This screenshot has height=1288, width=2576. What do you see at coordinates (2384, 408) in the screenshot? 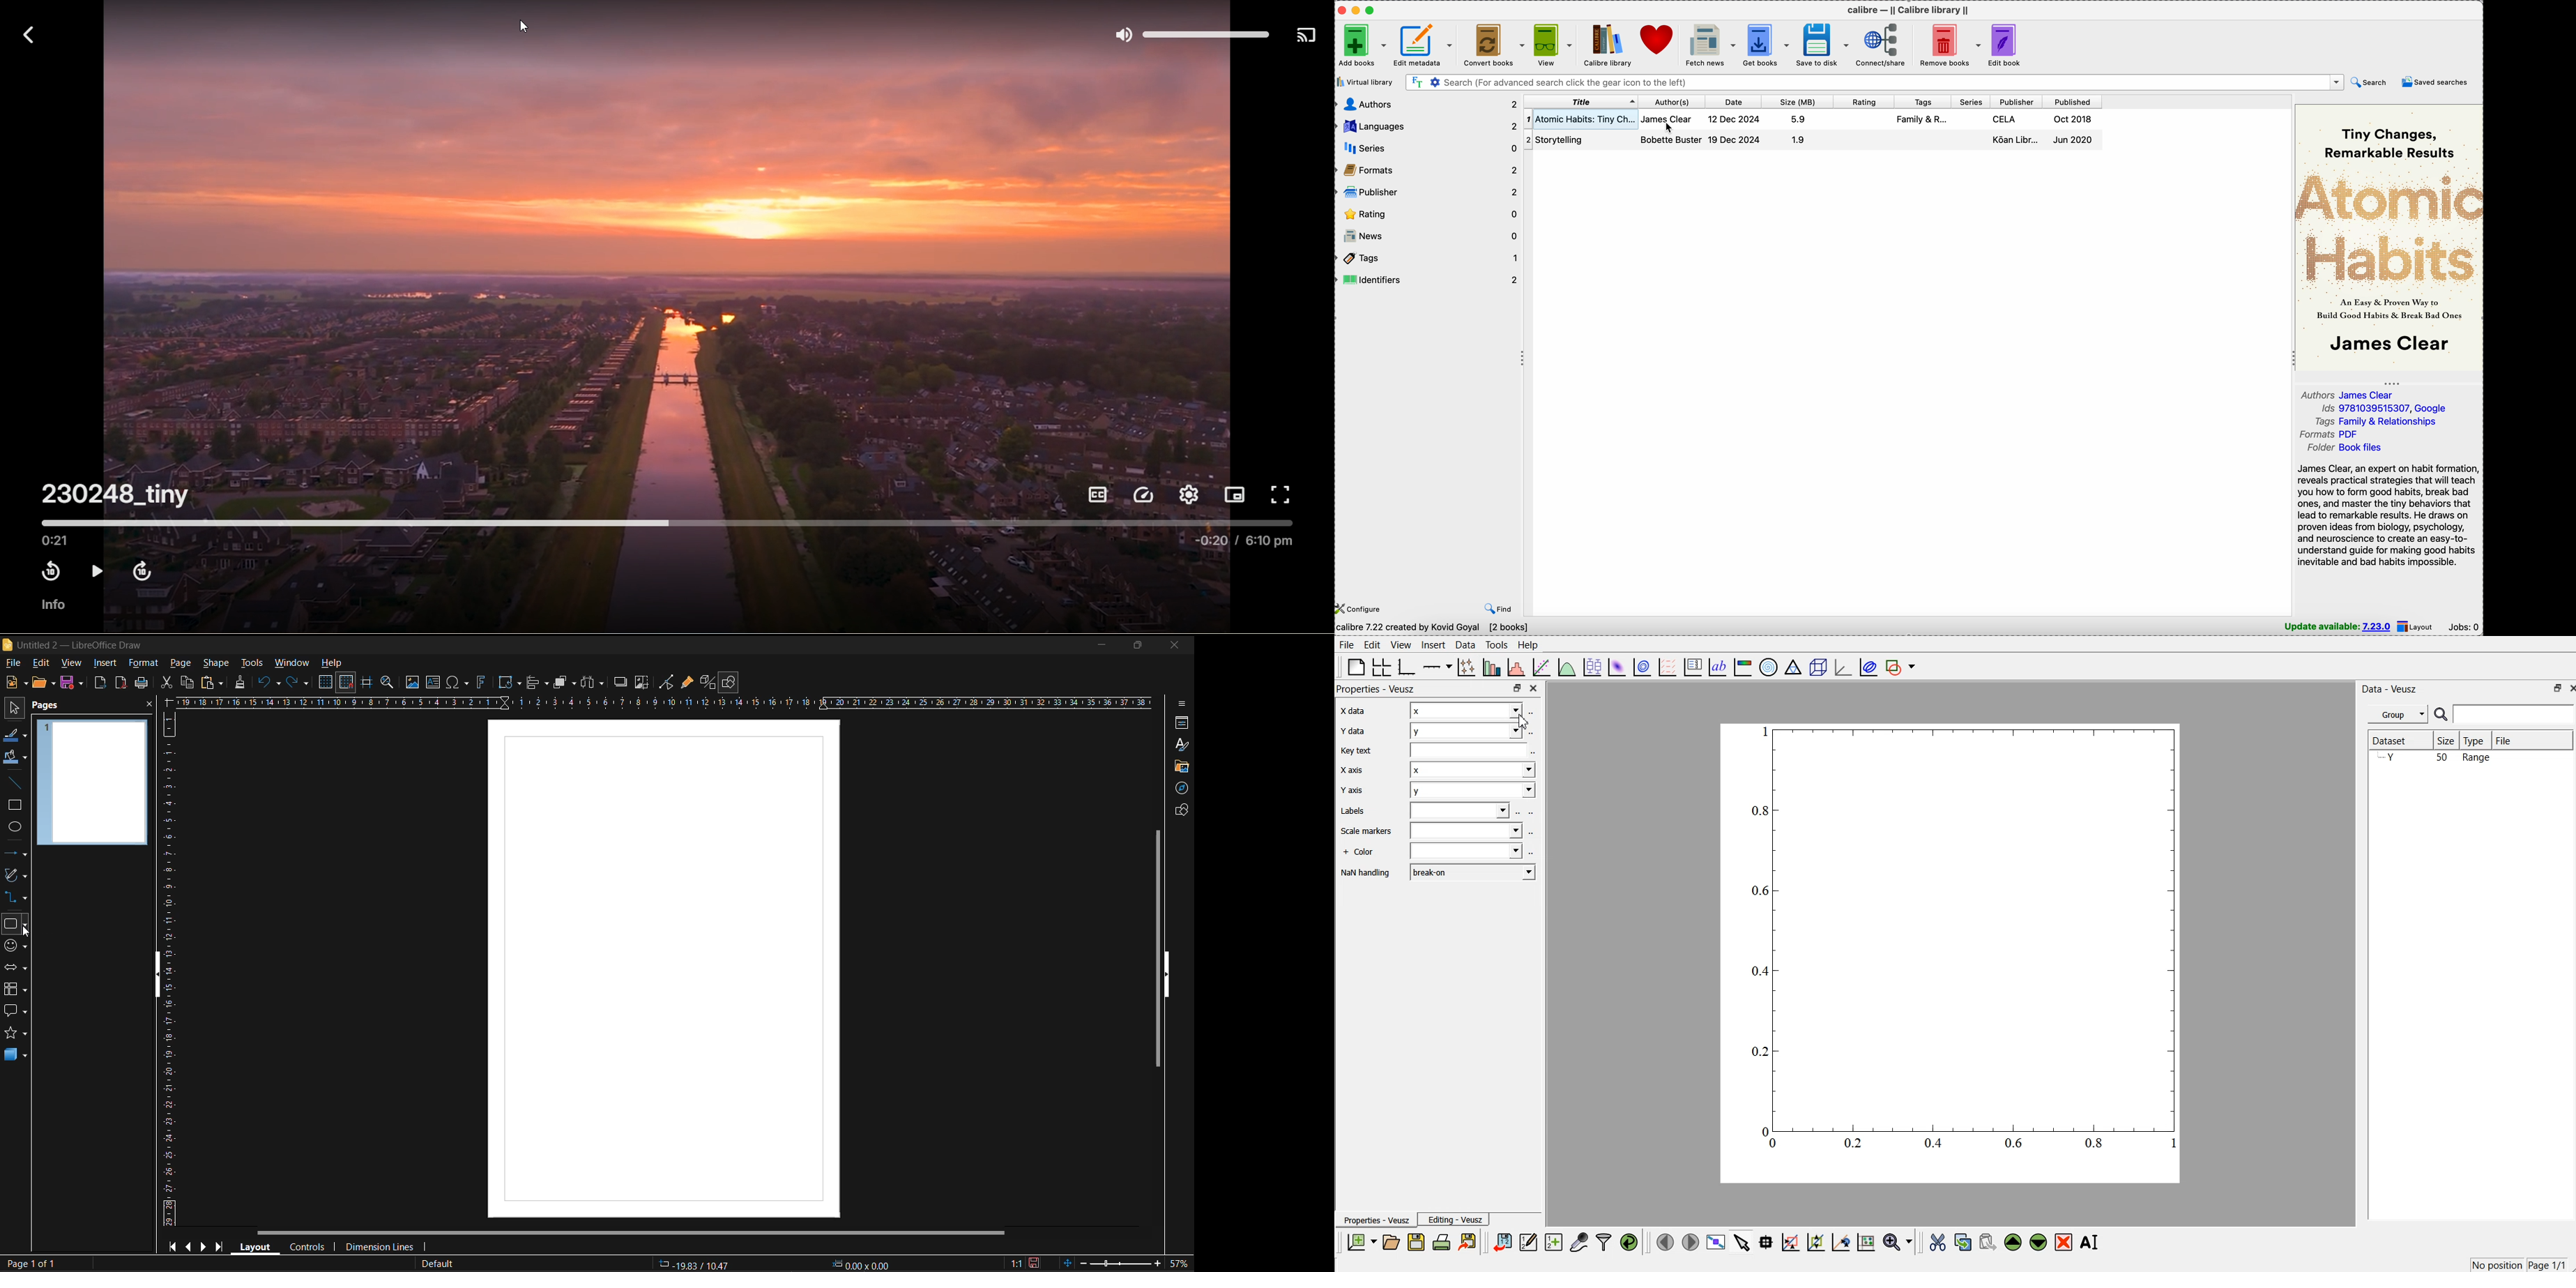
I see `Ids 9781039515307, Google` at bounding box center [2384, 408].